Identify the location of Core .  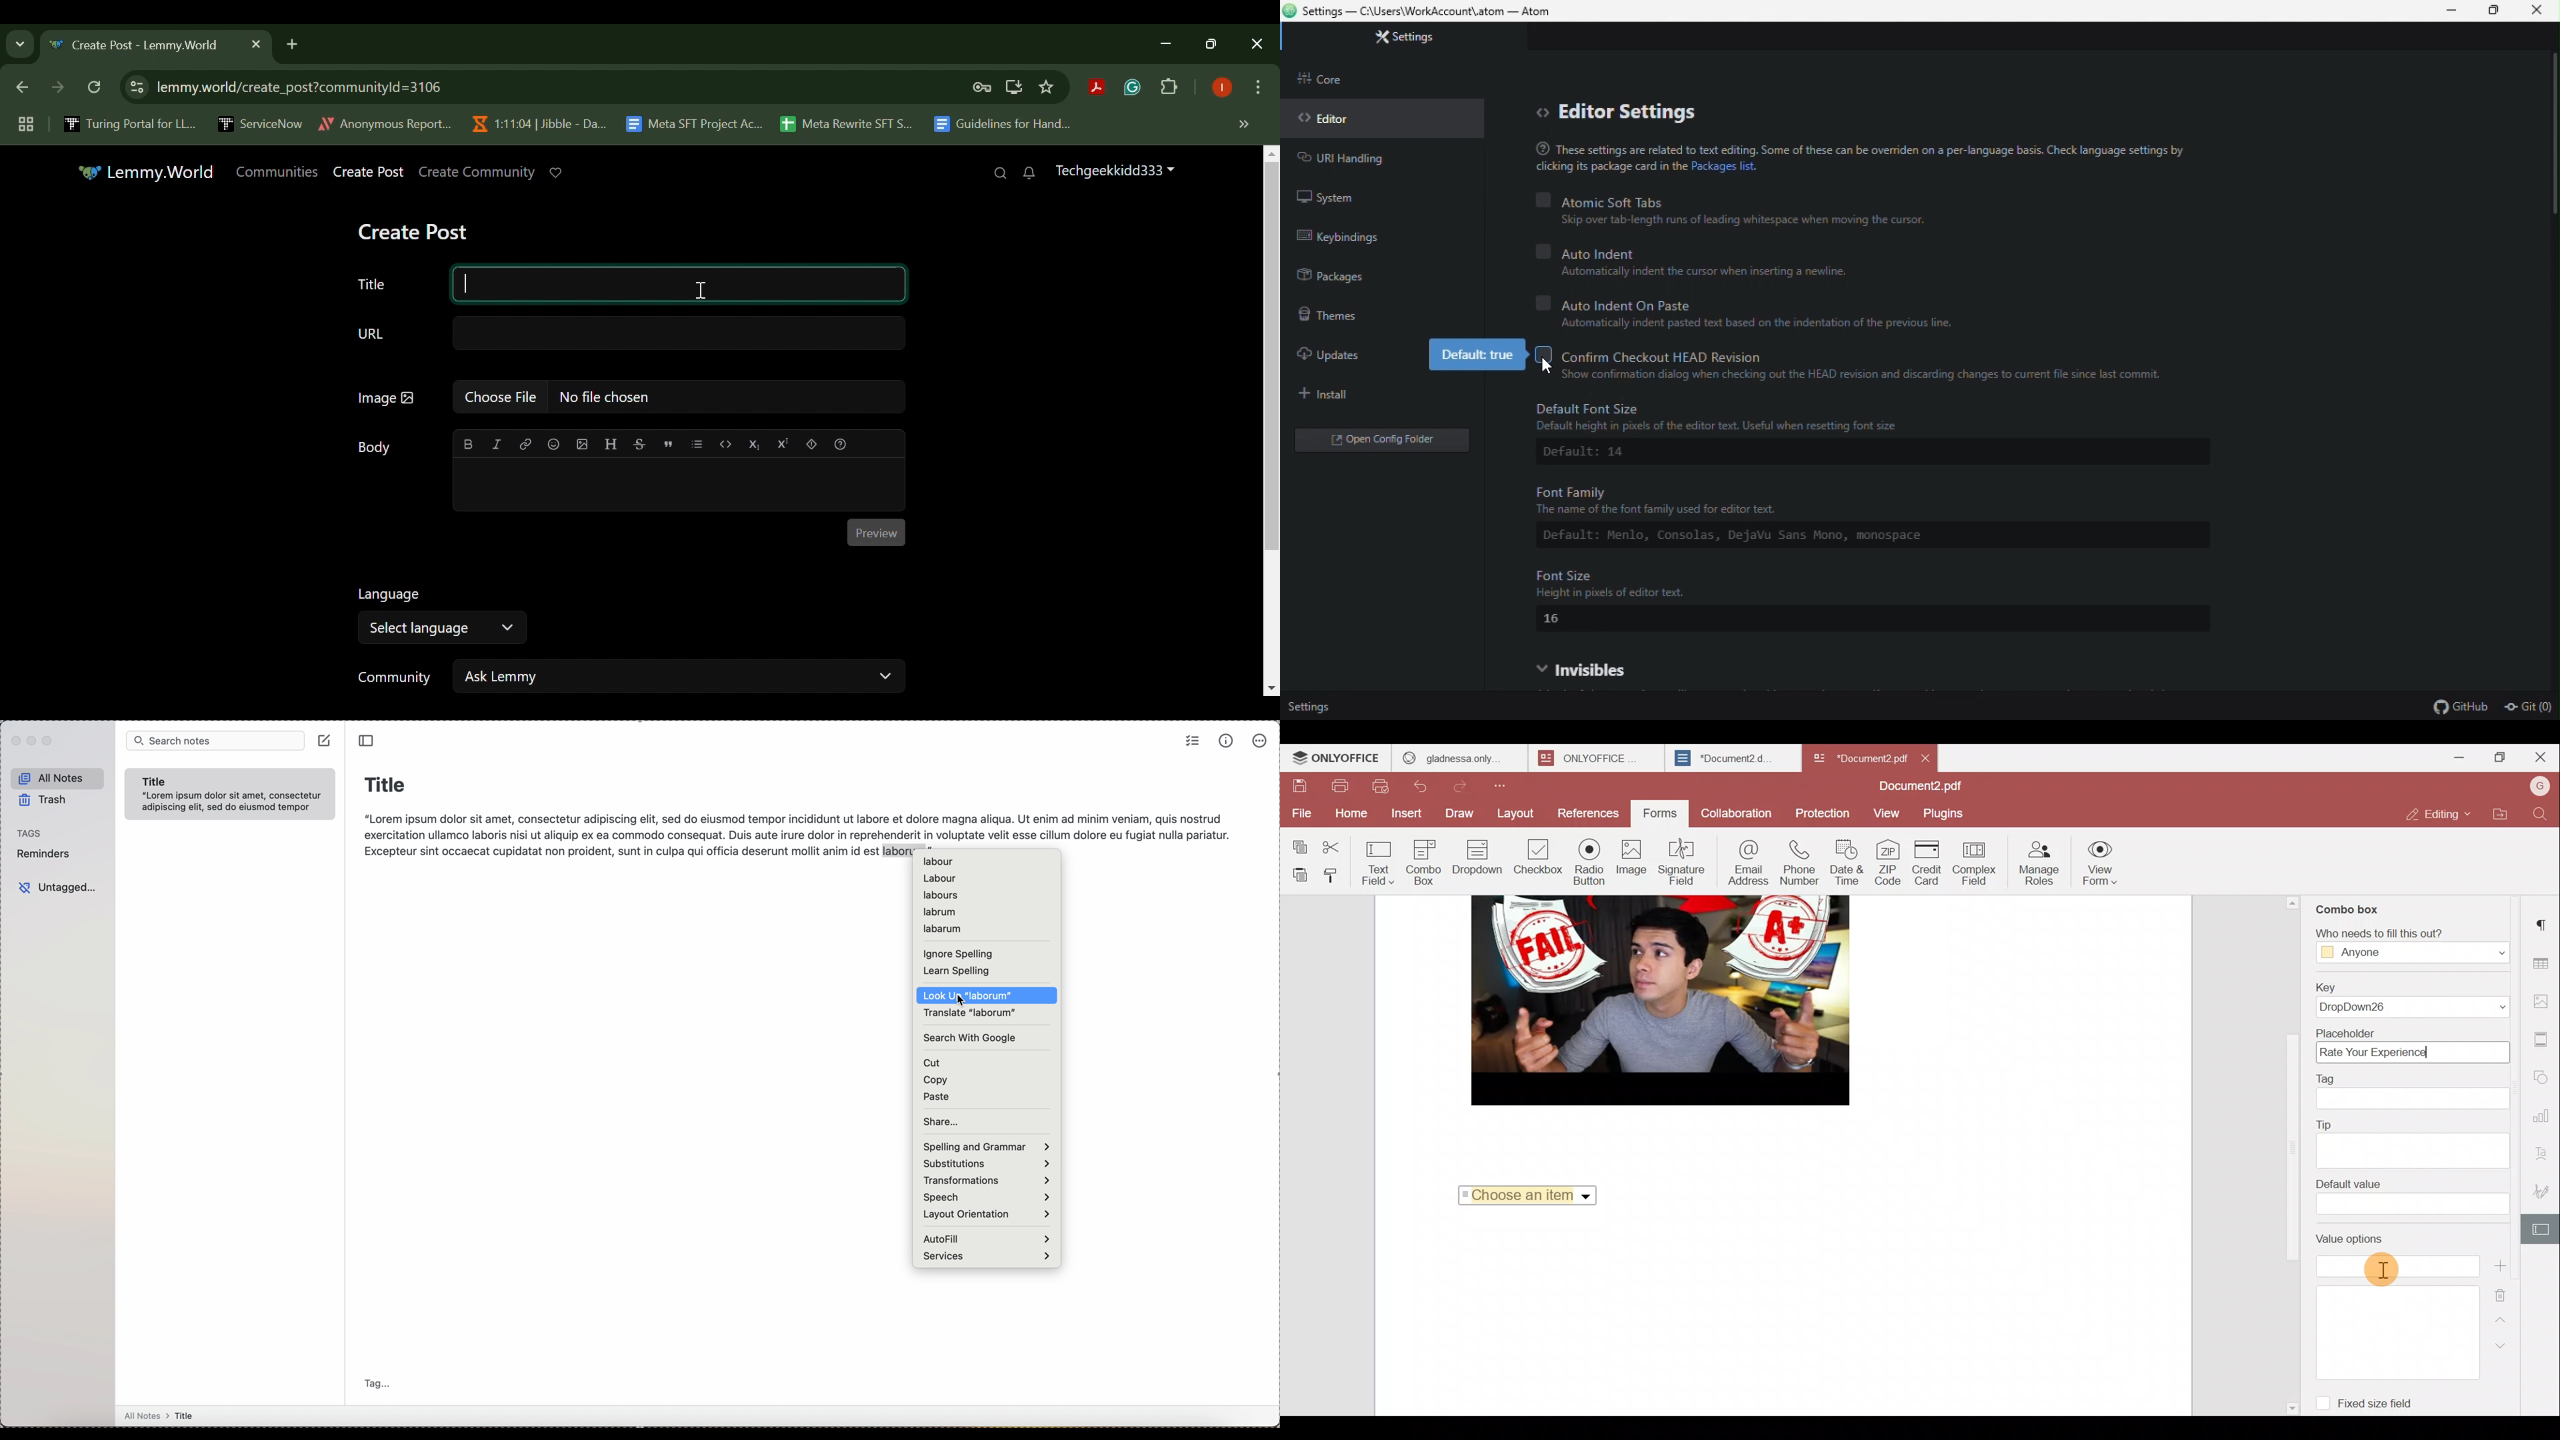
(1343, 78).